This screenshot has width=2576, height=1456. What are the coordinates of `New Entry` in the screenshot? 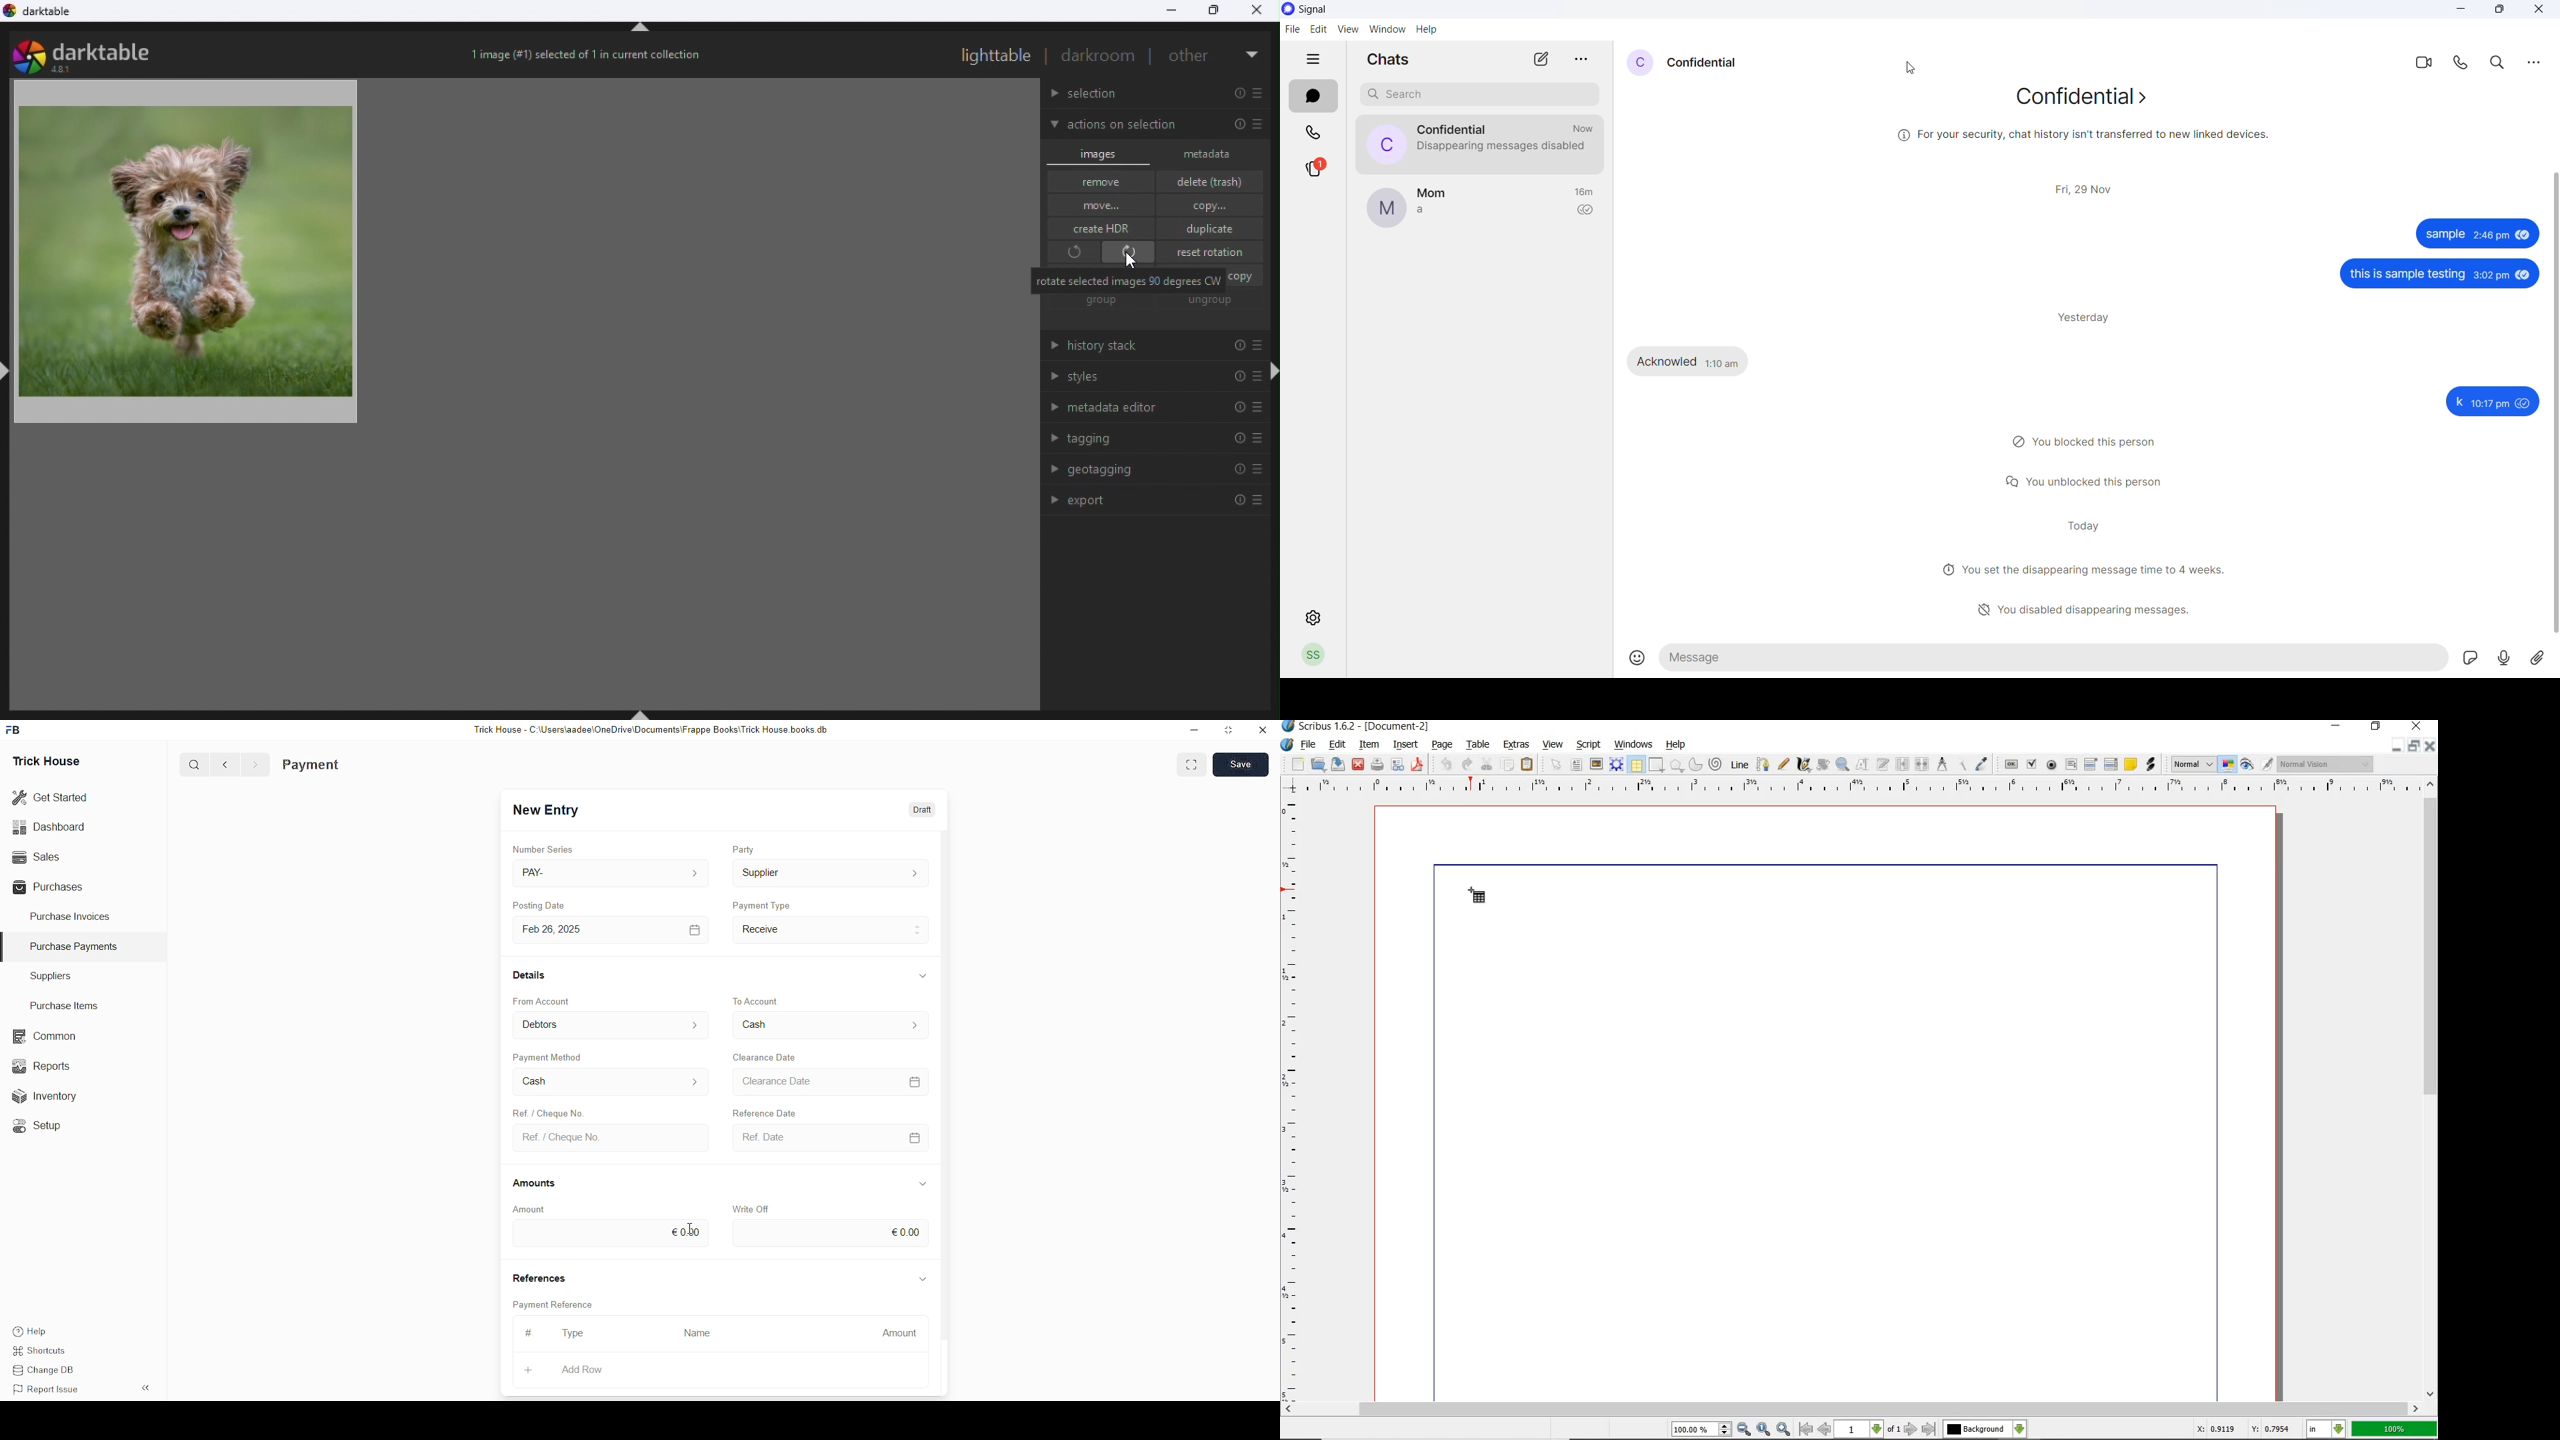 It's located at (546, 811).